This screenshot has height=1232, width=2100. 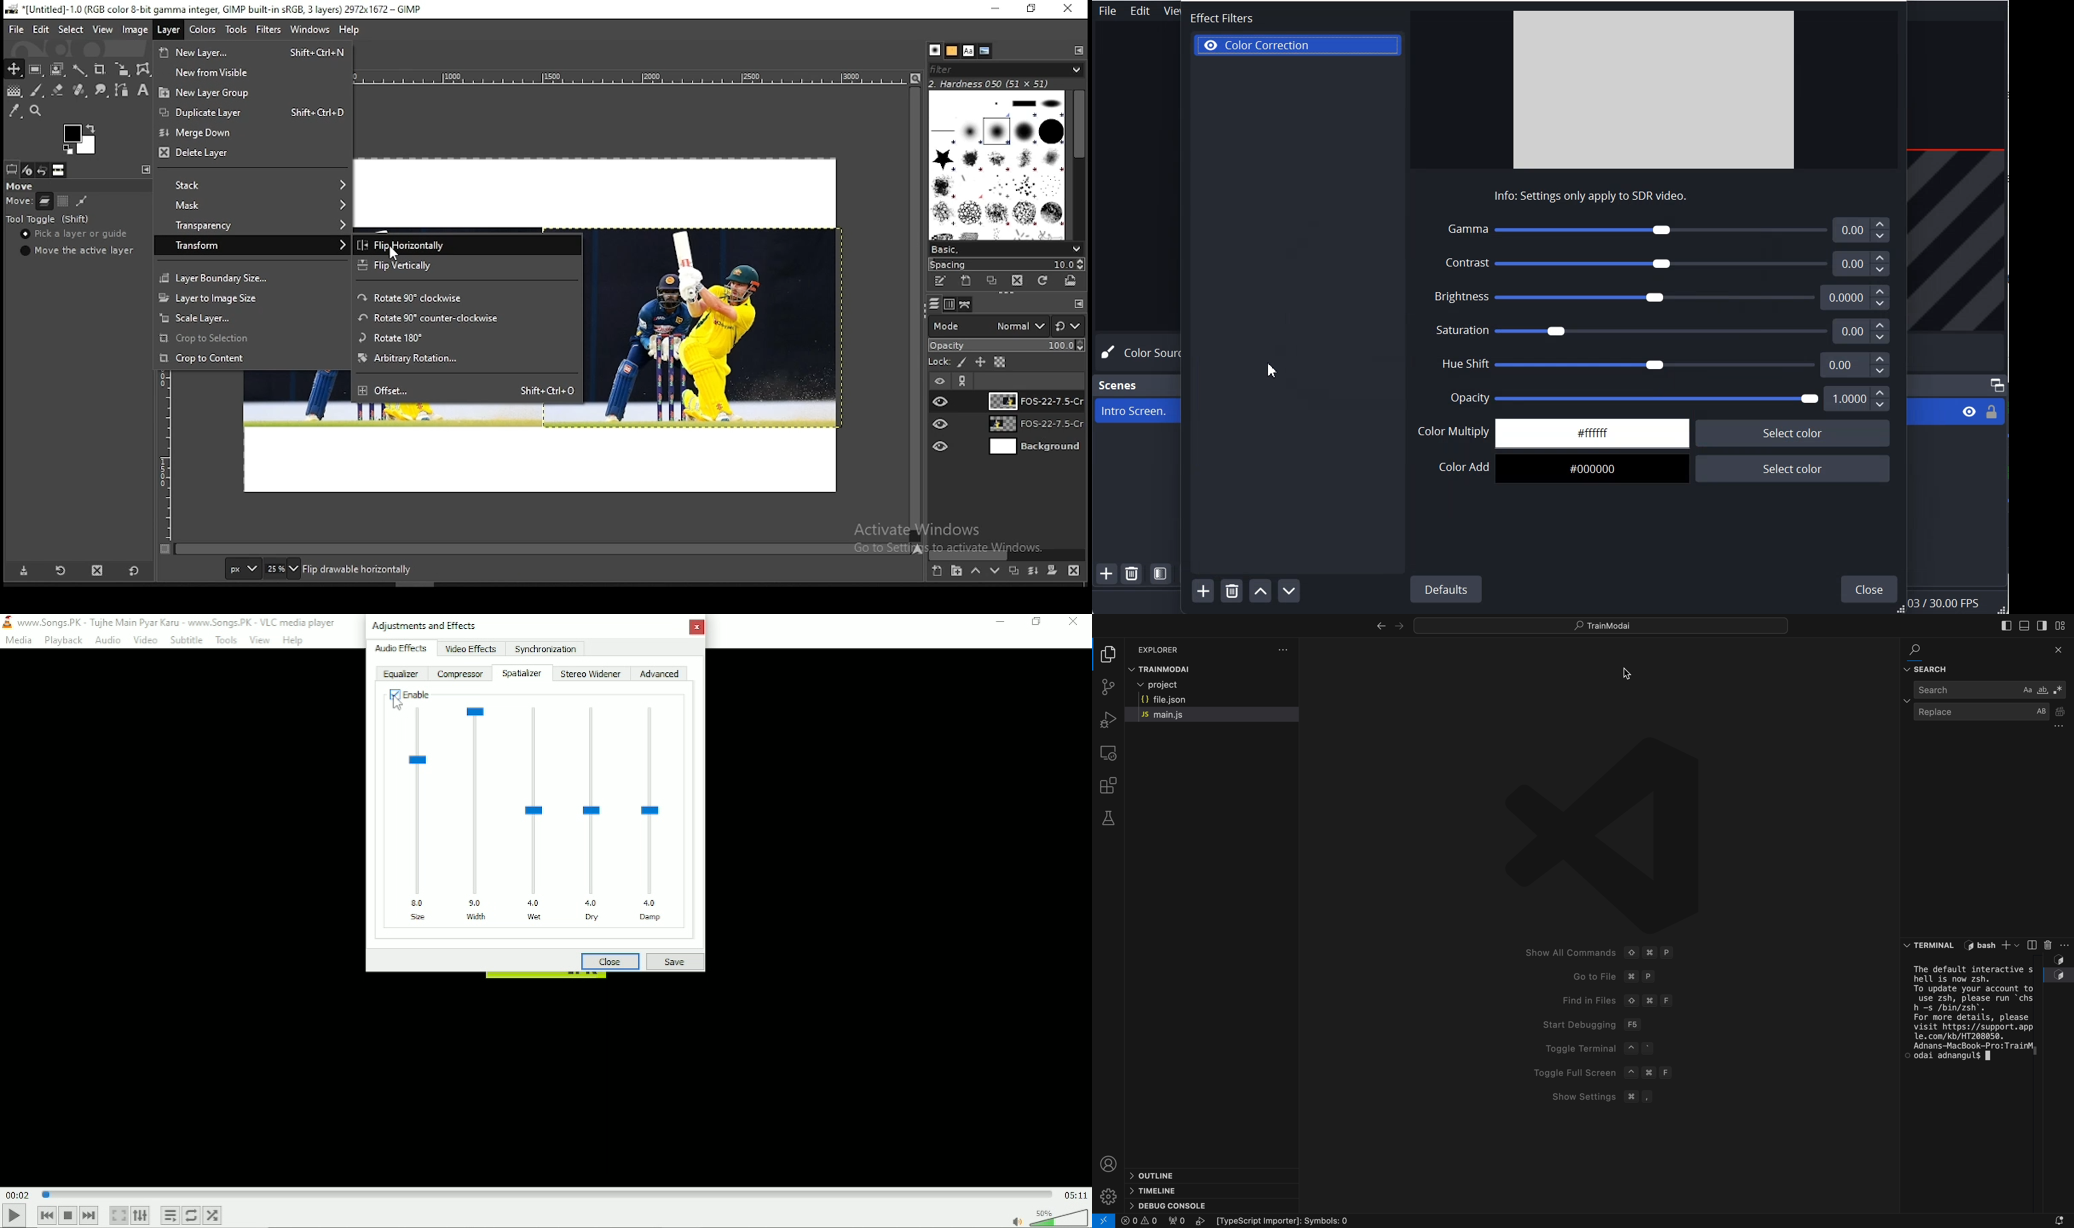 I want to click on mute, so click(x=1016, y=1221).